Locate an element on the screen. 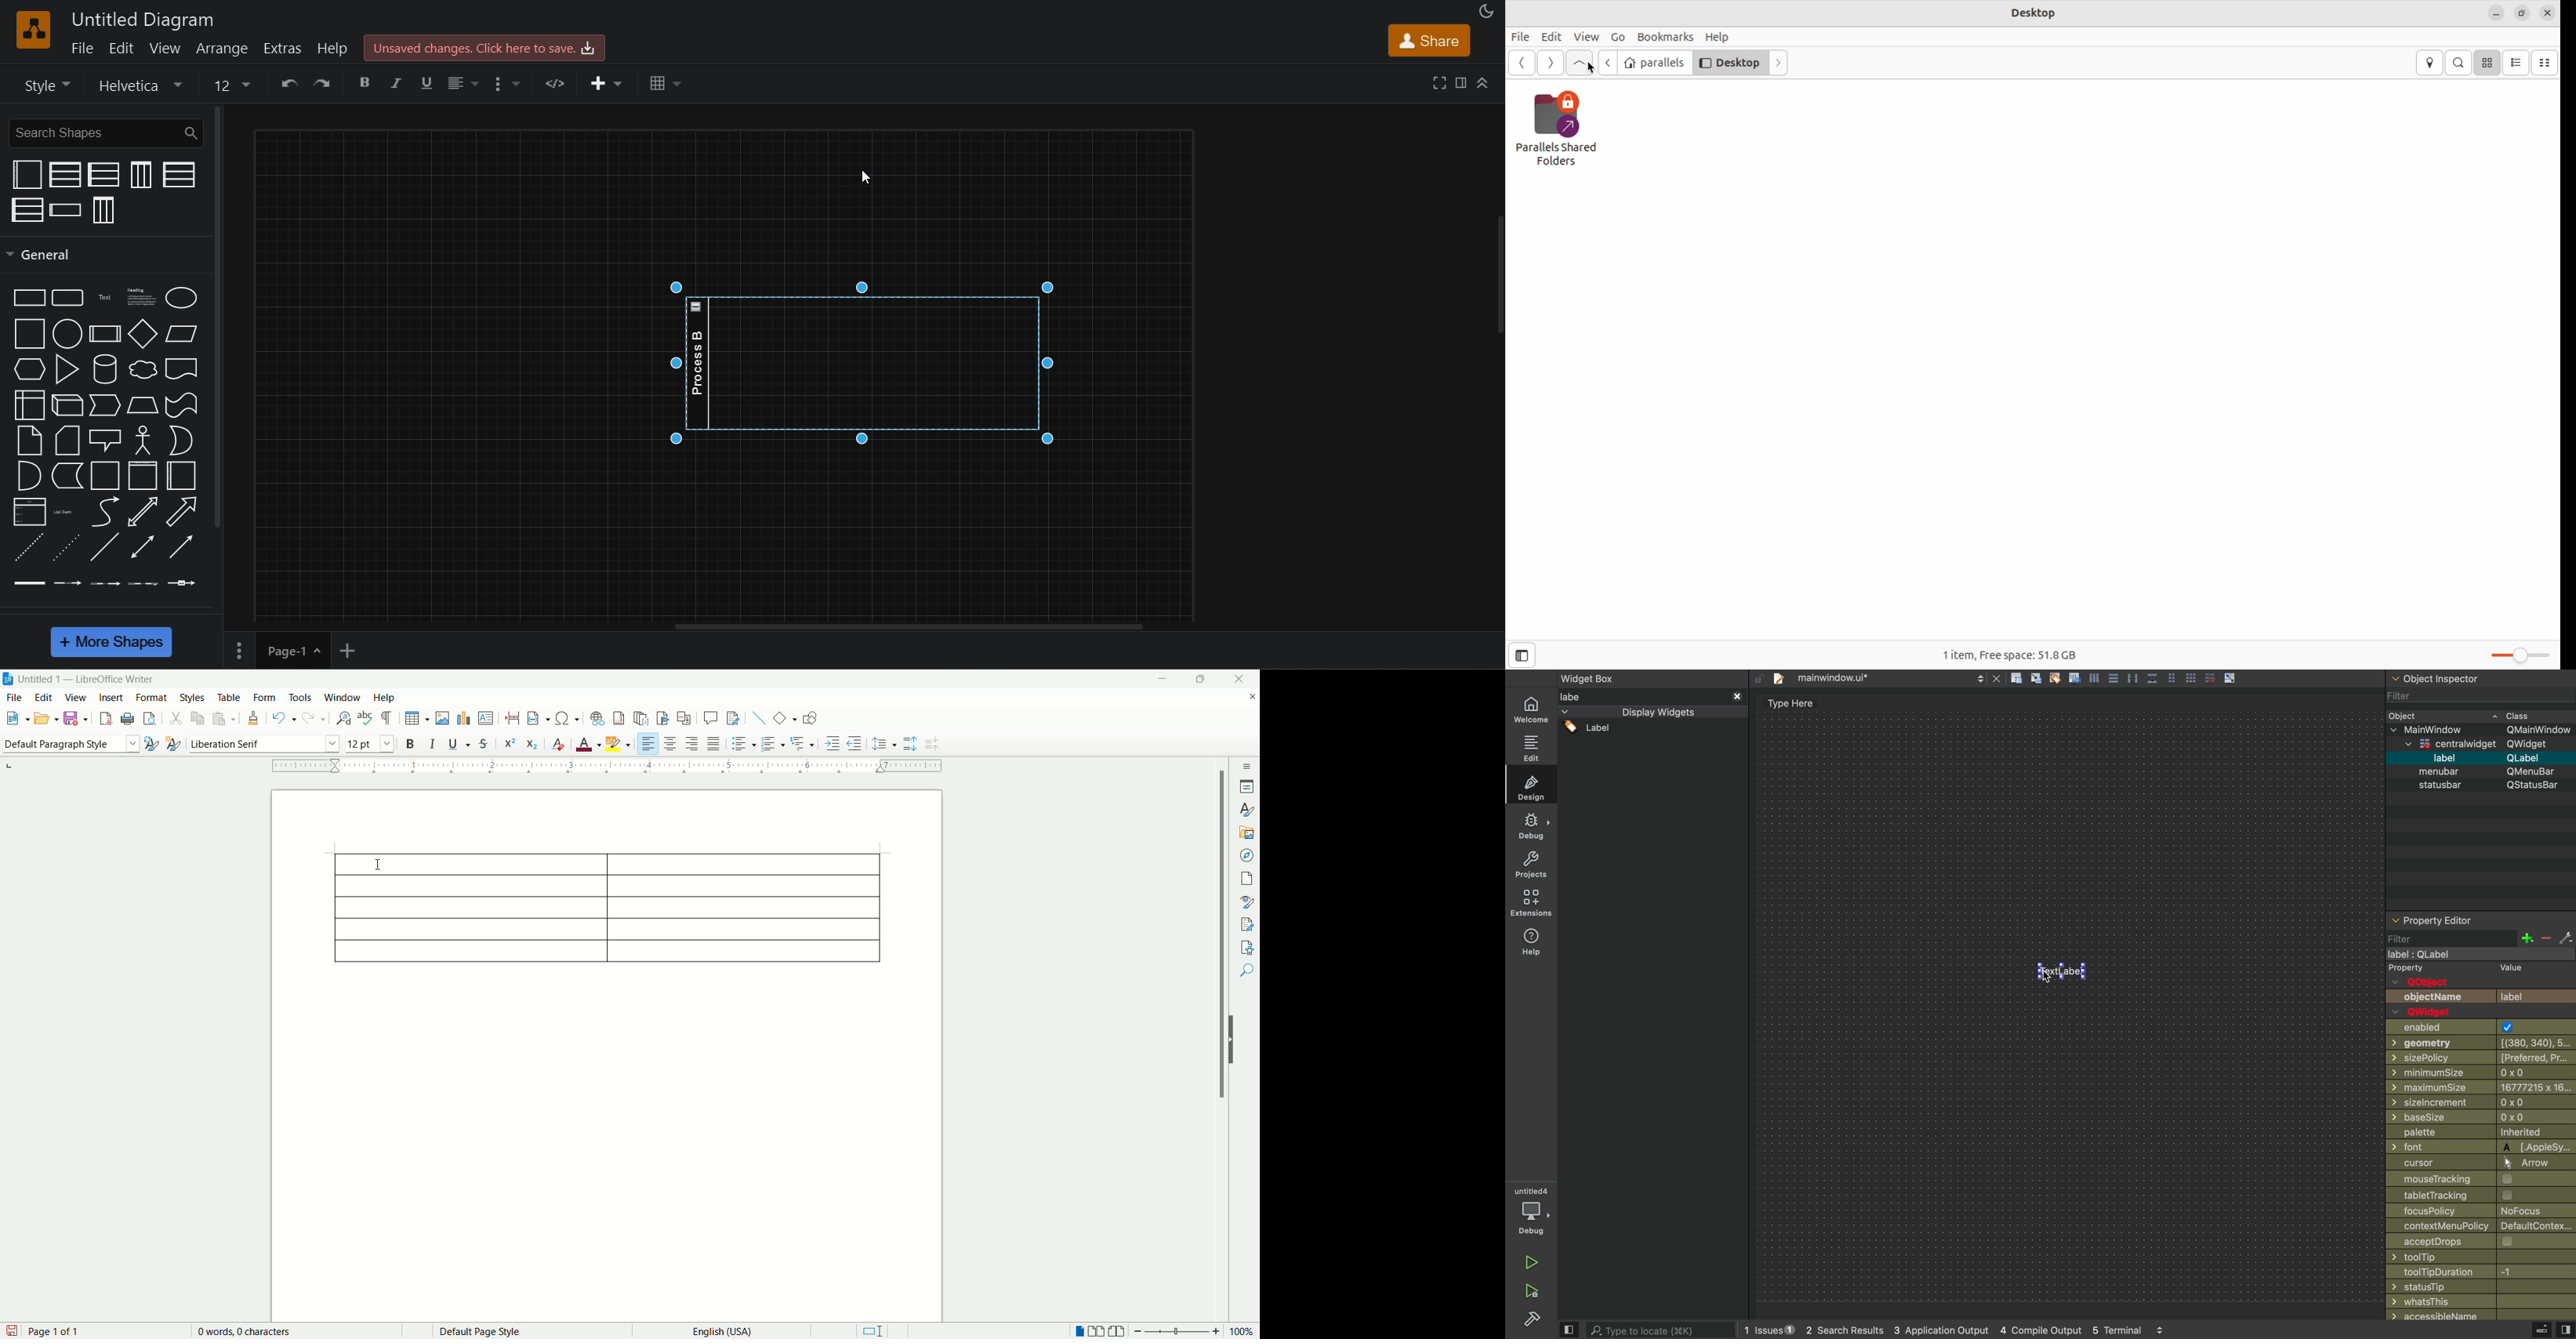 The height and width of the screenshot is (1344, 2576). helvetica is located at coordinates (133, 86).